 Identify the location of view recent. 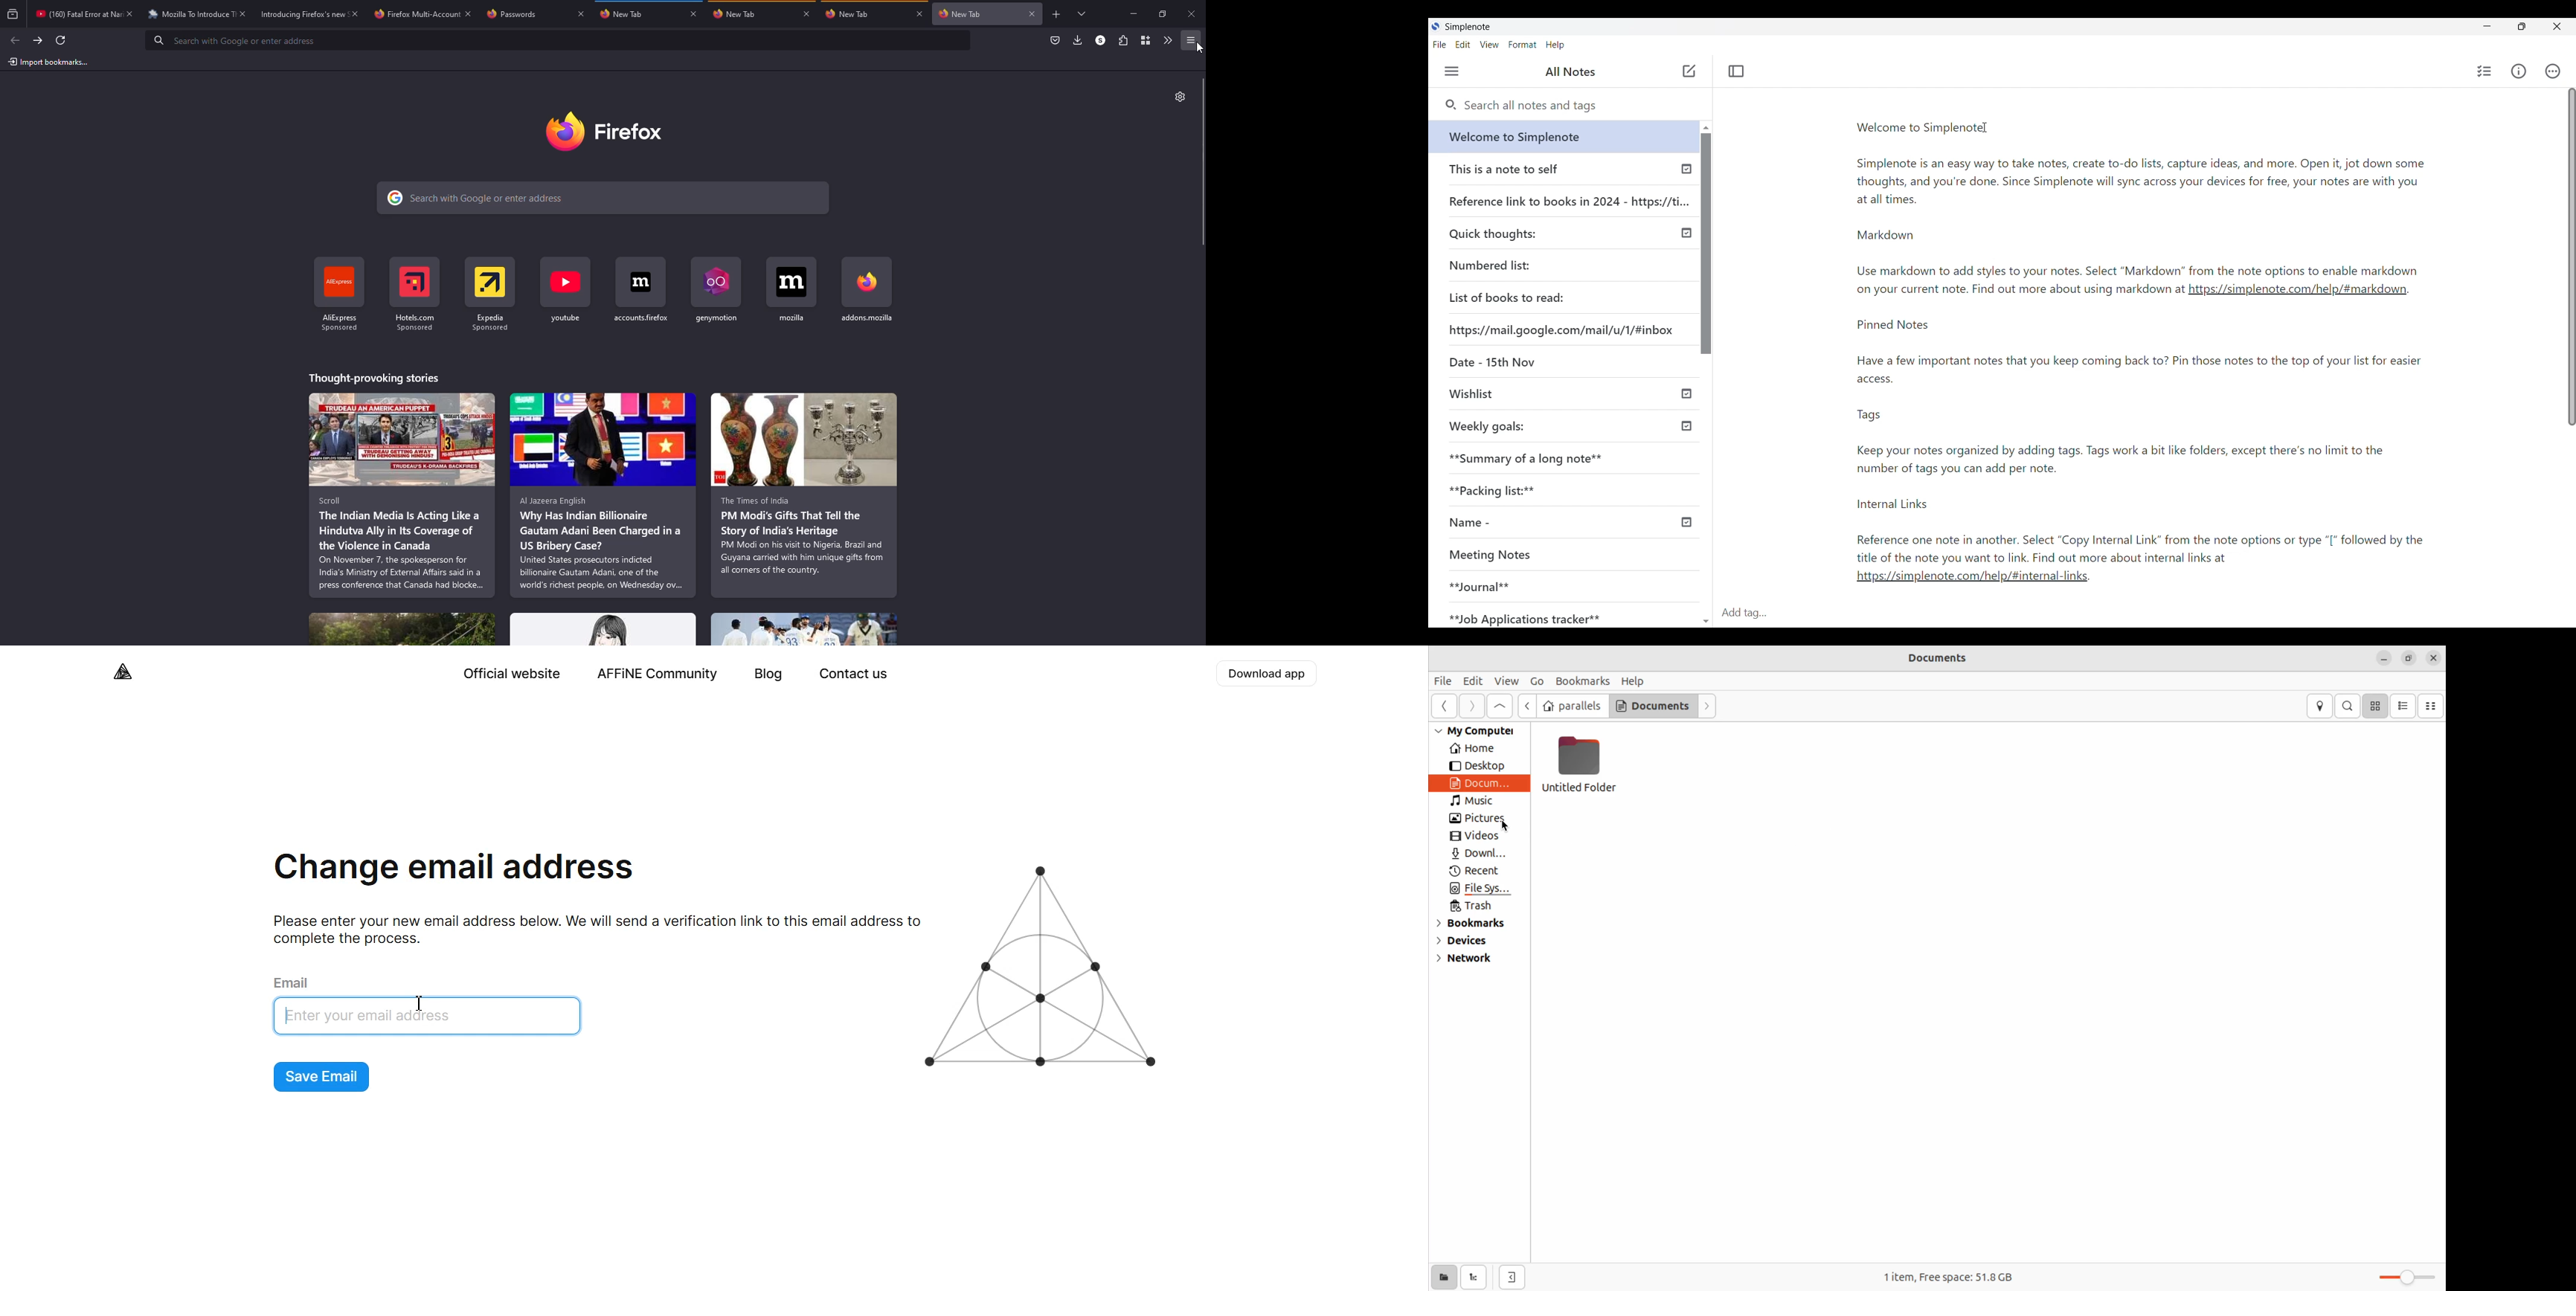
(14, 14).